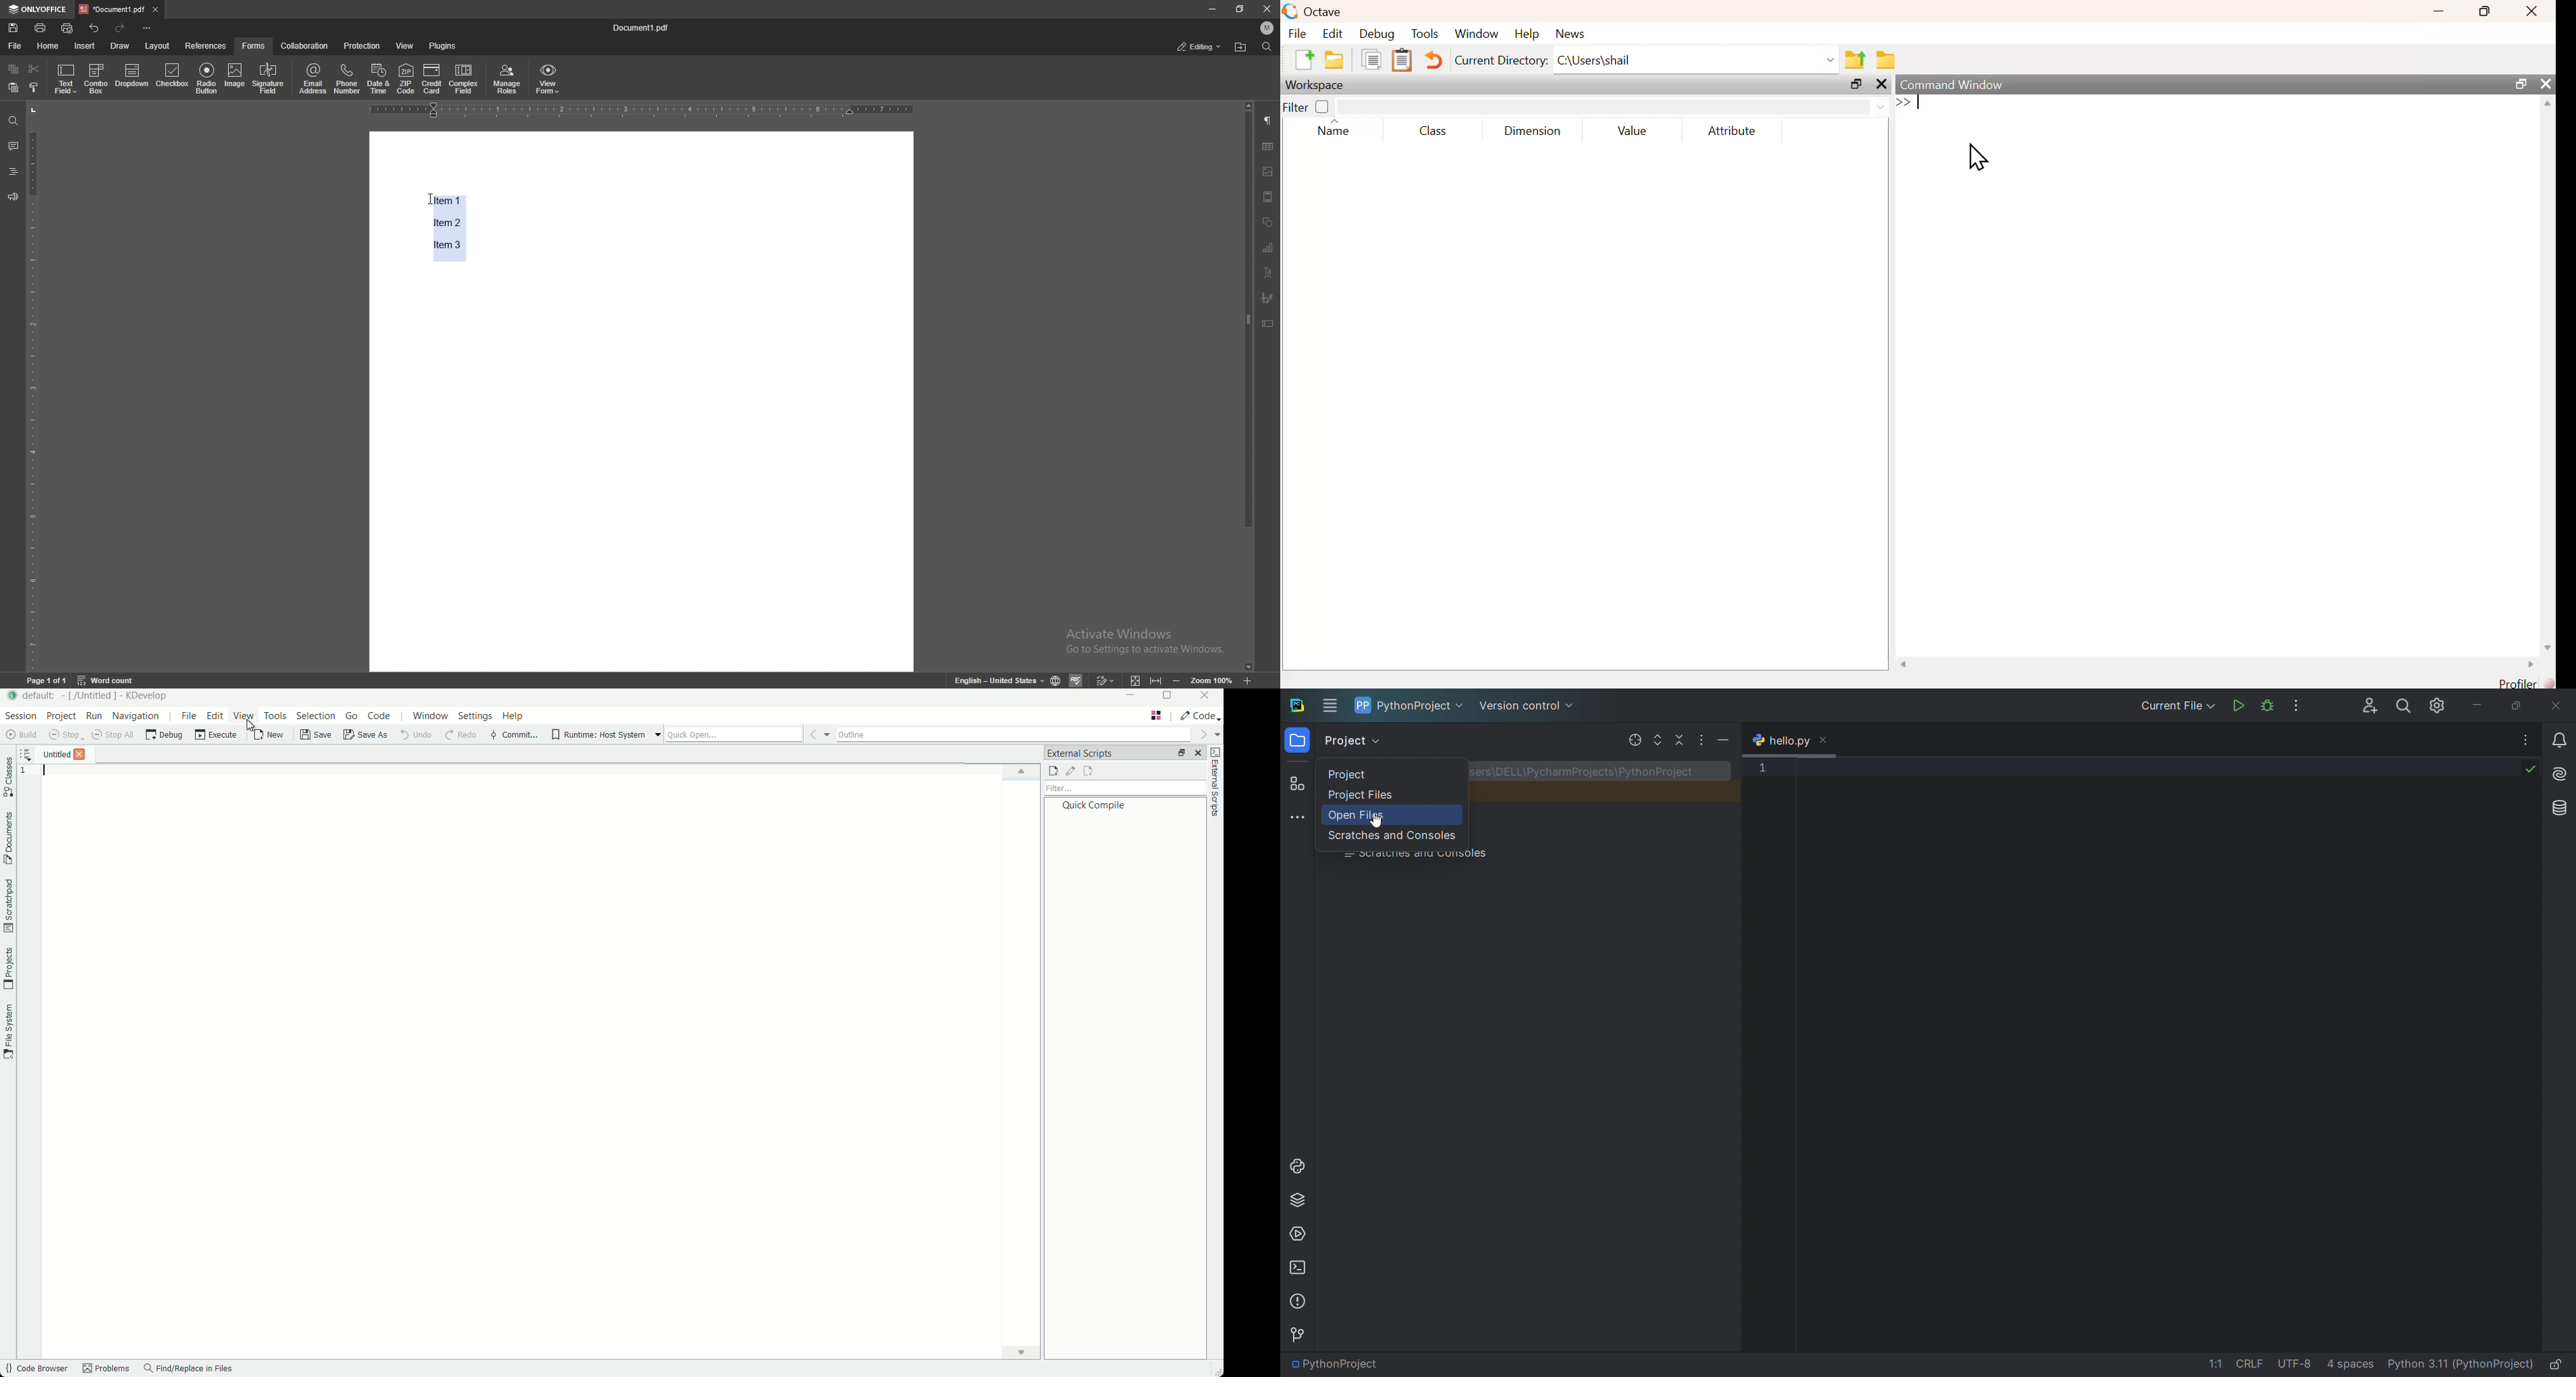 This screenshot has width=2576, height=1400. What do you see at coordinates (1434, 131) in the screenshot?
I see `Class` at bounding box center [1434, 131].